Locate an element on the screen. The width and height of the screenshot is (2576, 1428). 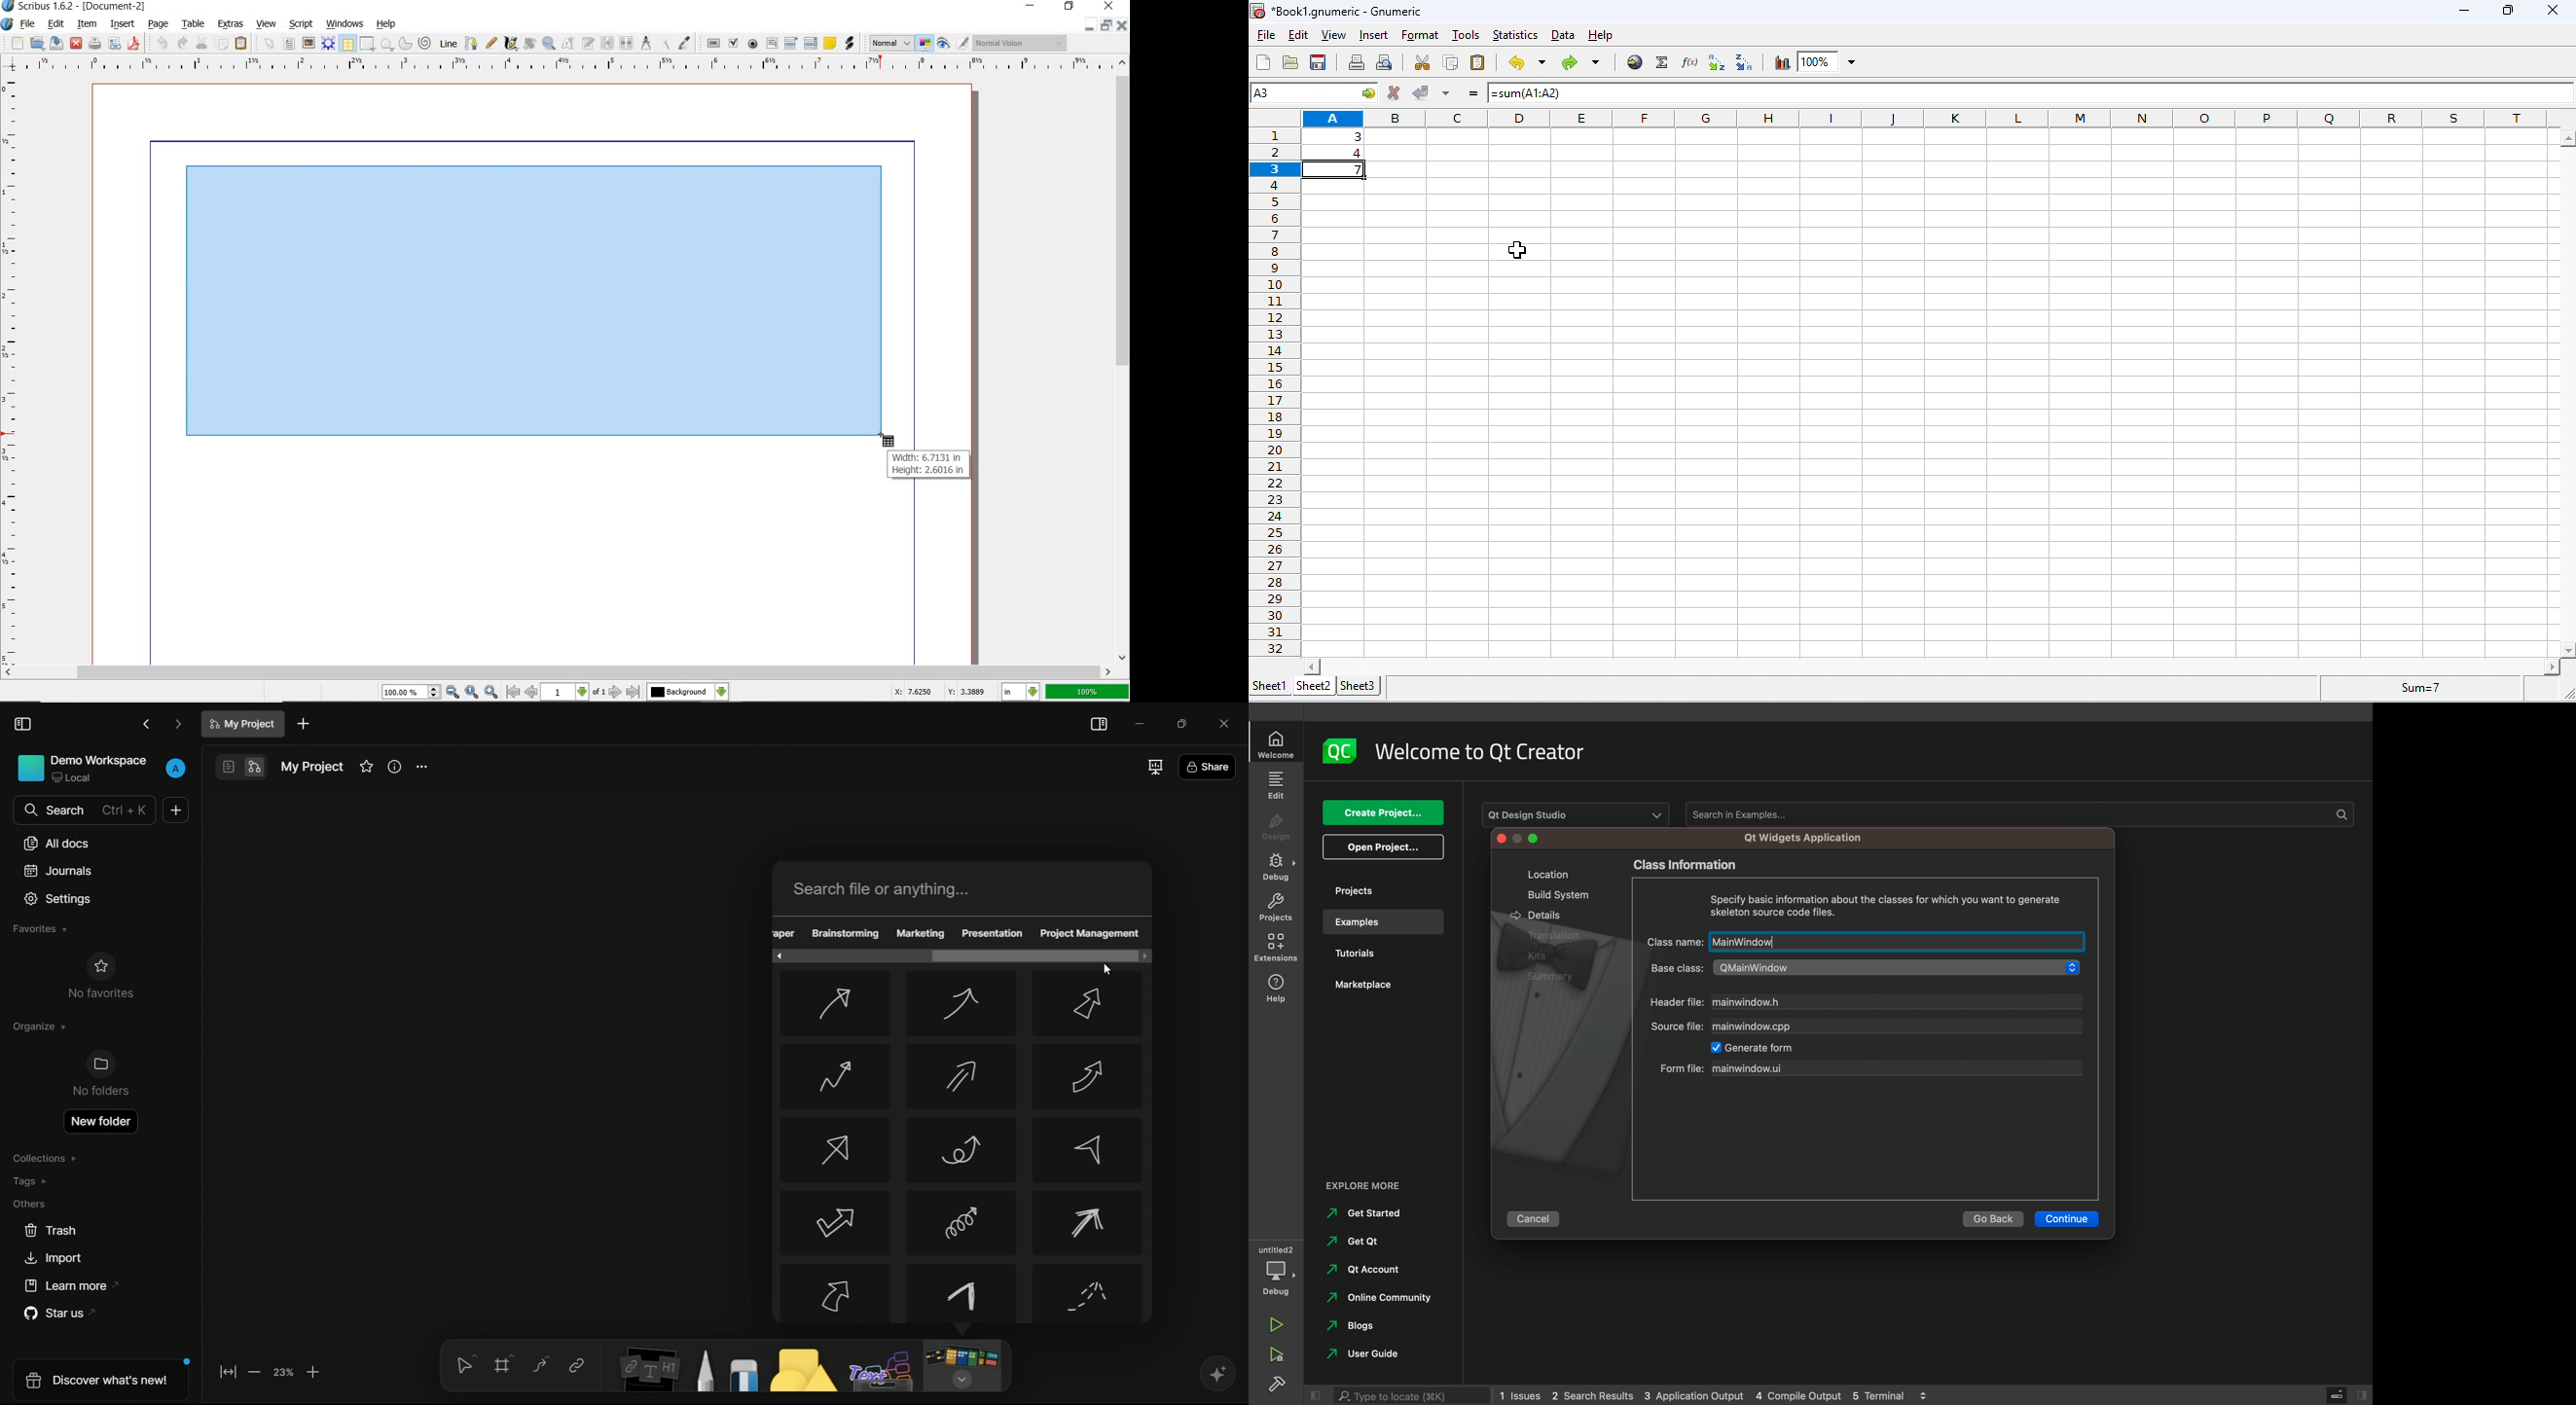
undo is located at coordinates (163, 44).